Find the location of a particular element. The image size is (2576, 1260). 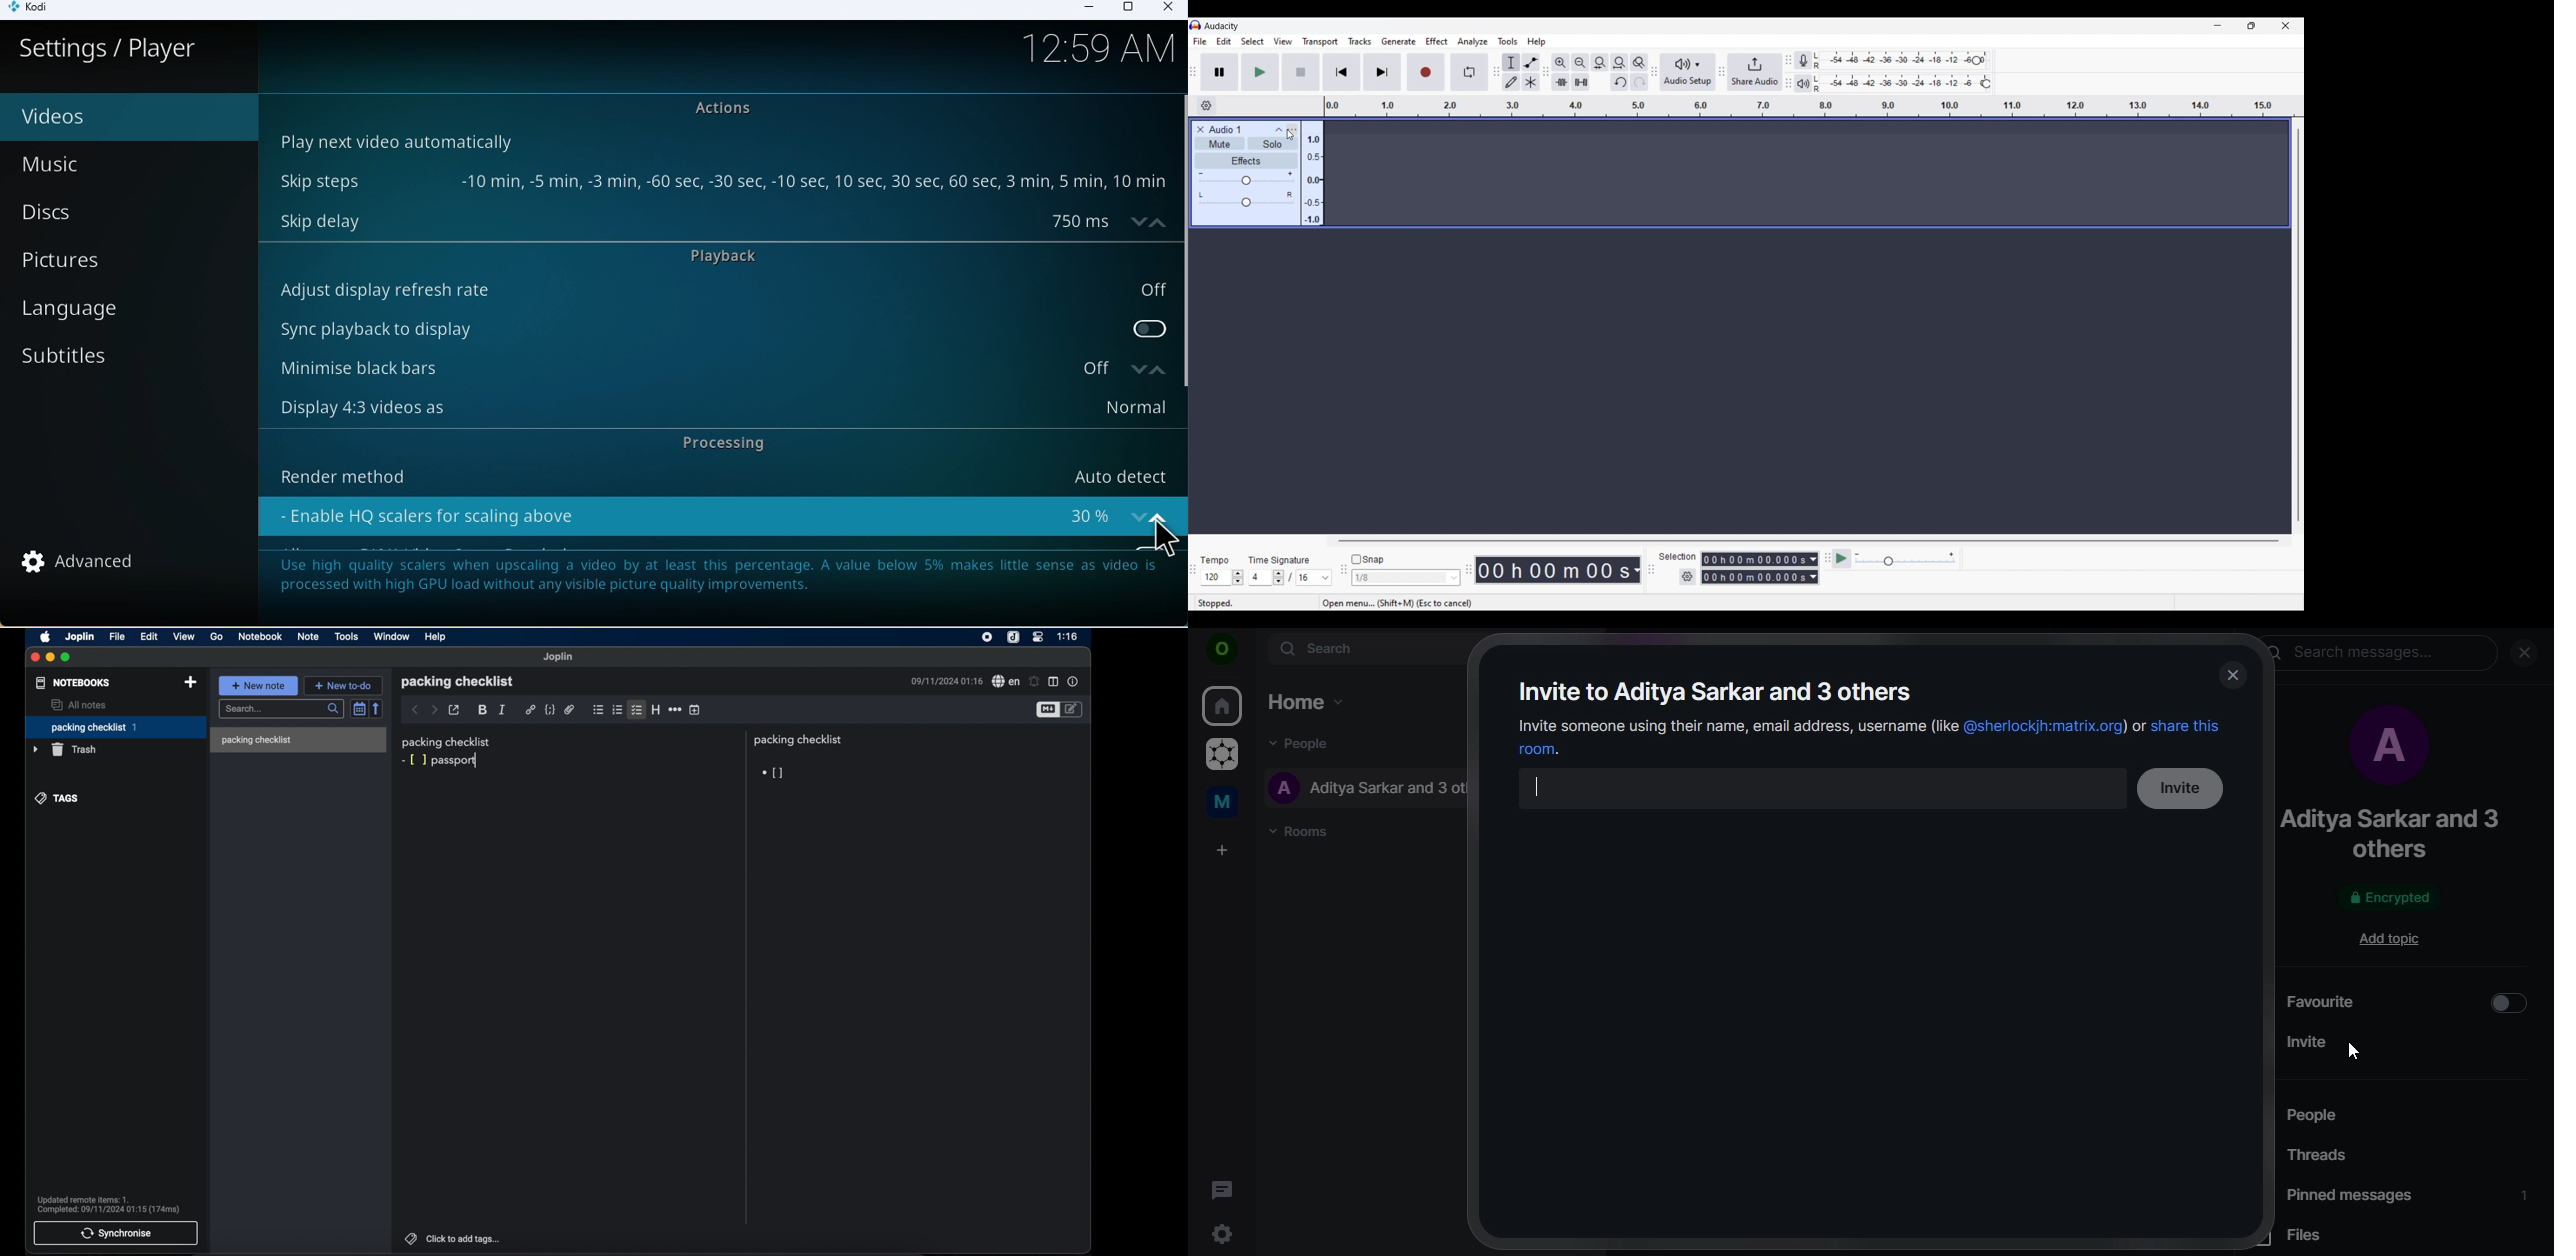

all notes is located at coordinates (80, 705).